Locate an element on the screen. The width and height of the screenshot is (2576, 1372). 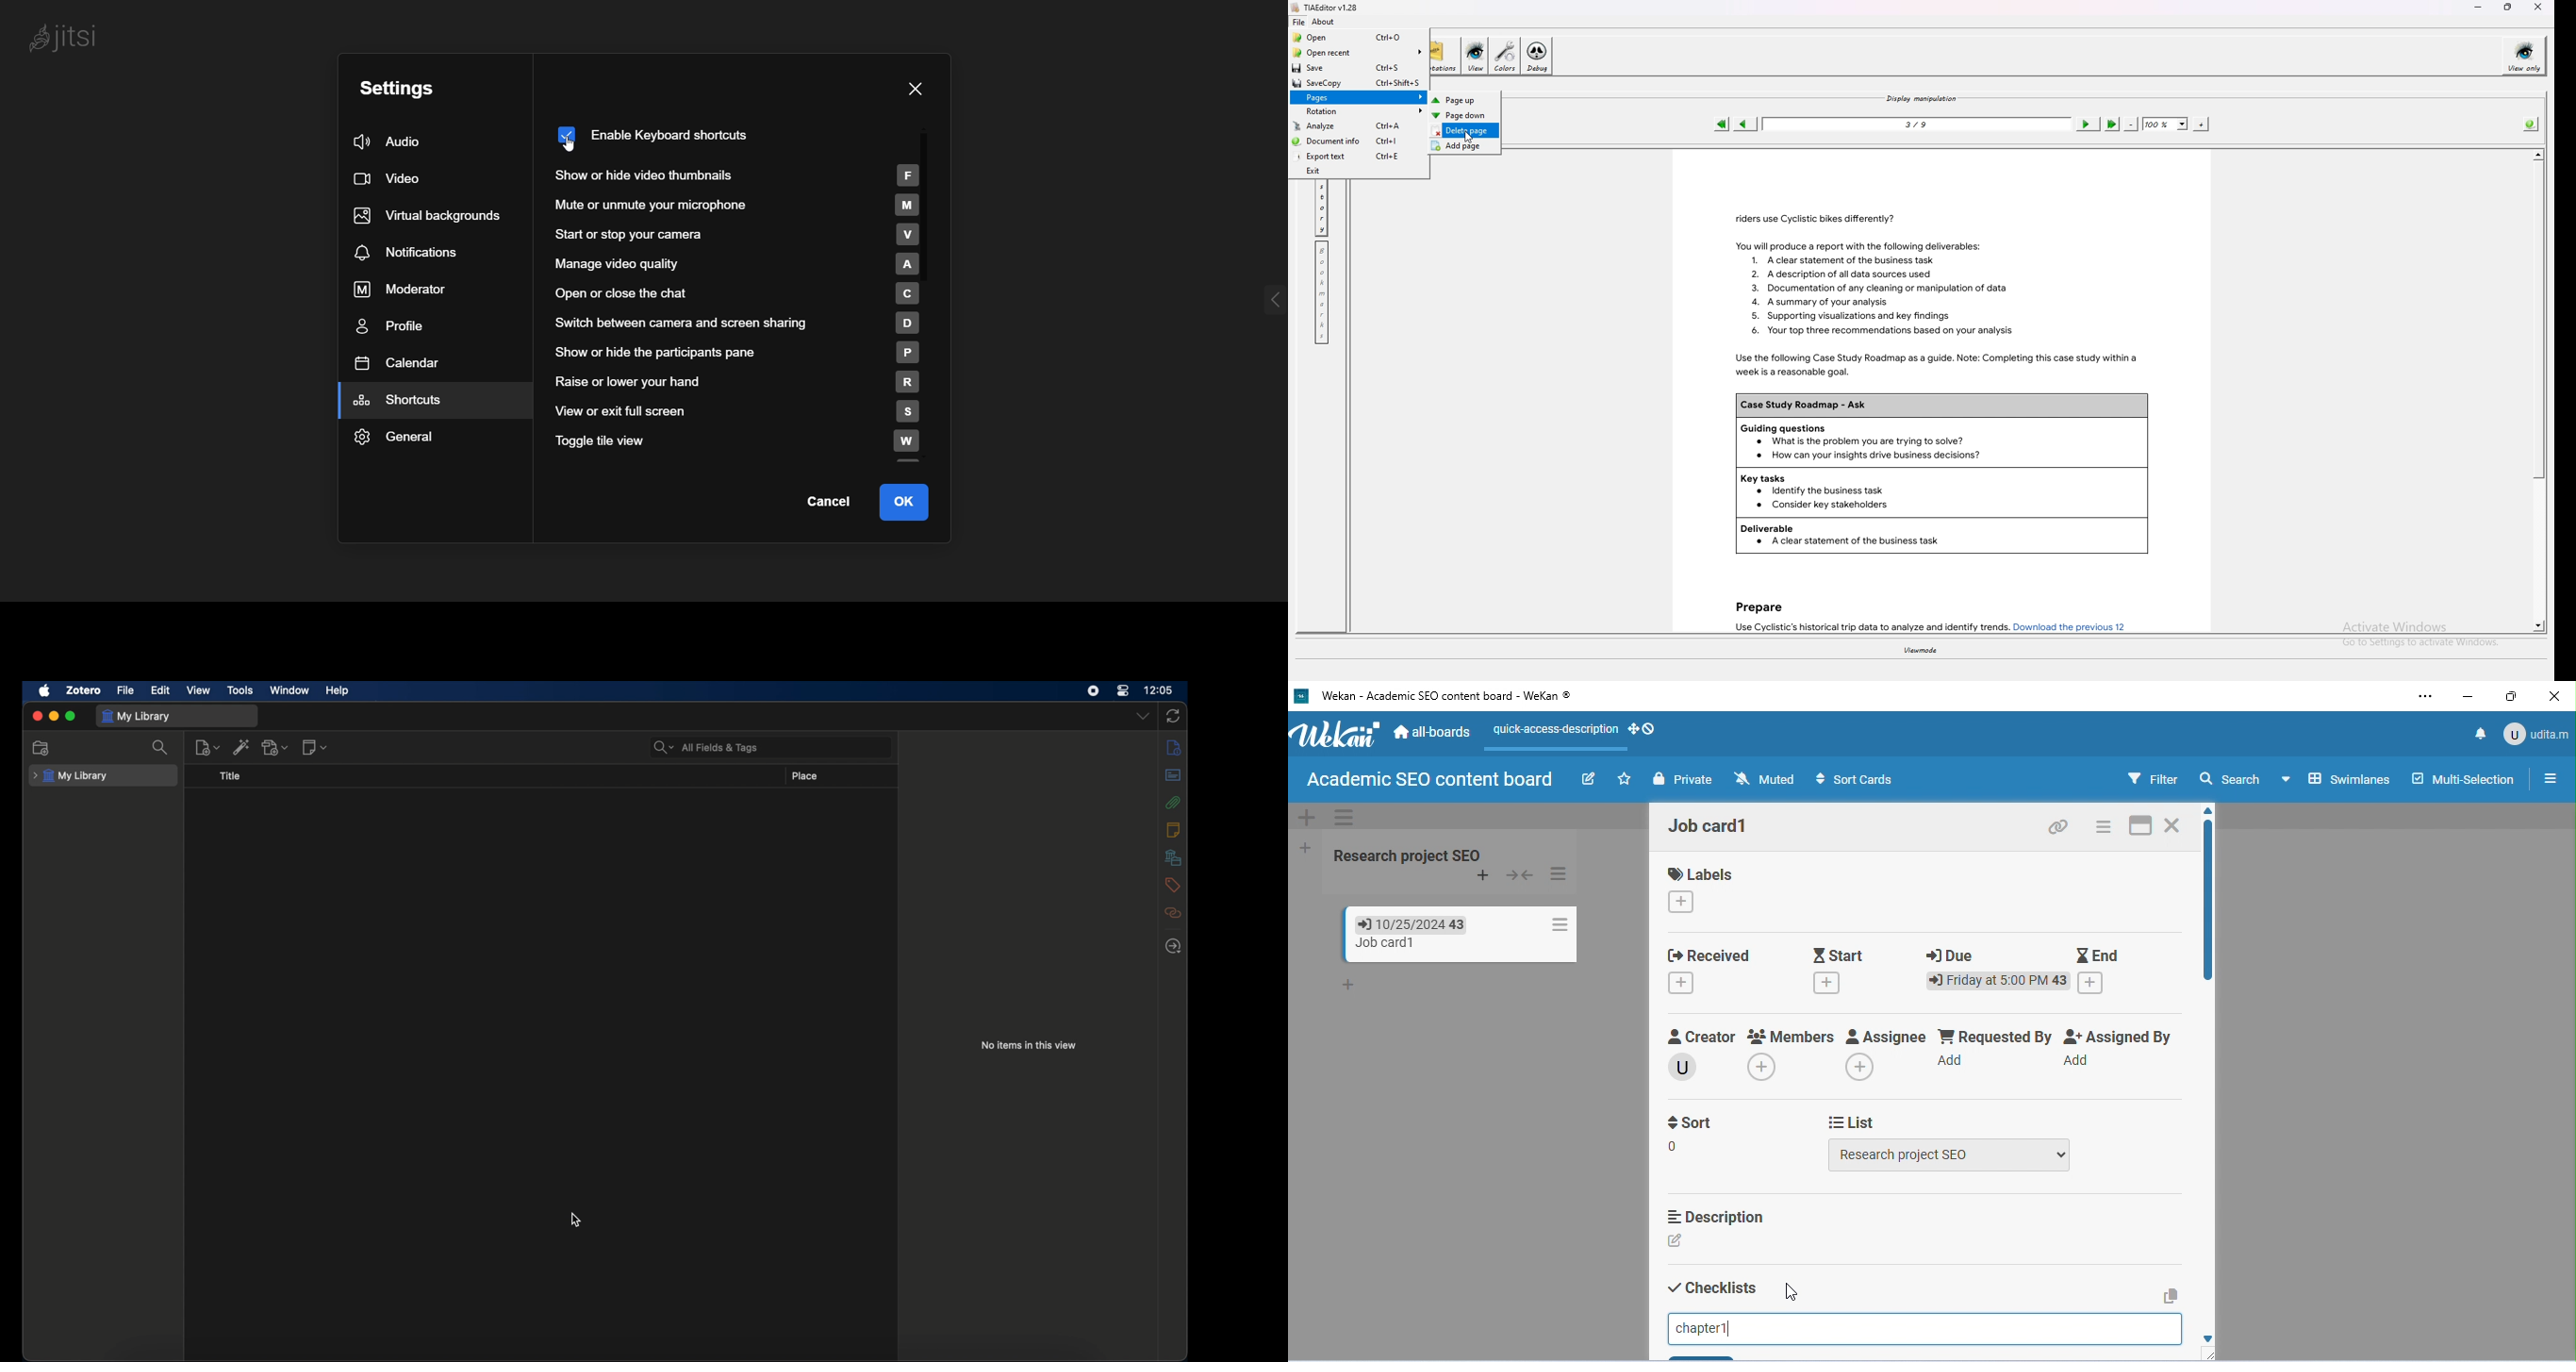
default is located at coordinates (1927, 816).